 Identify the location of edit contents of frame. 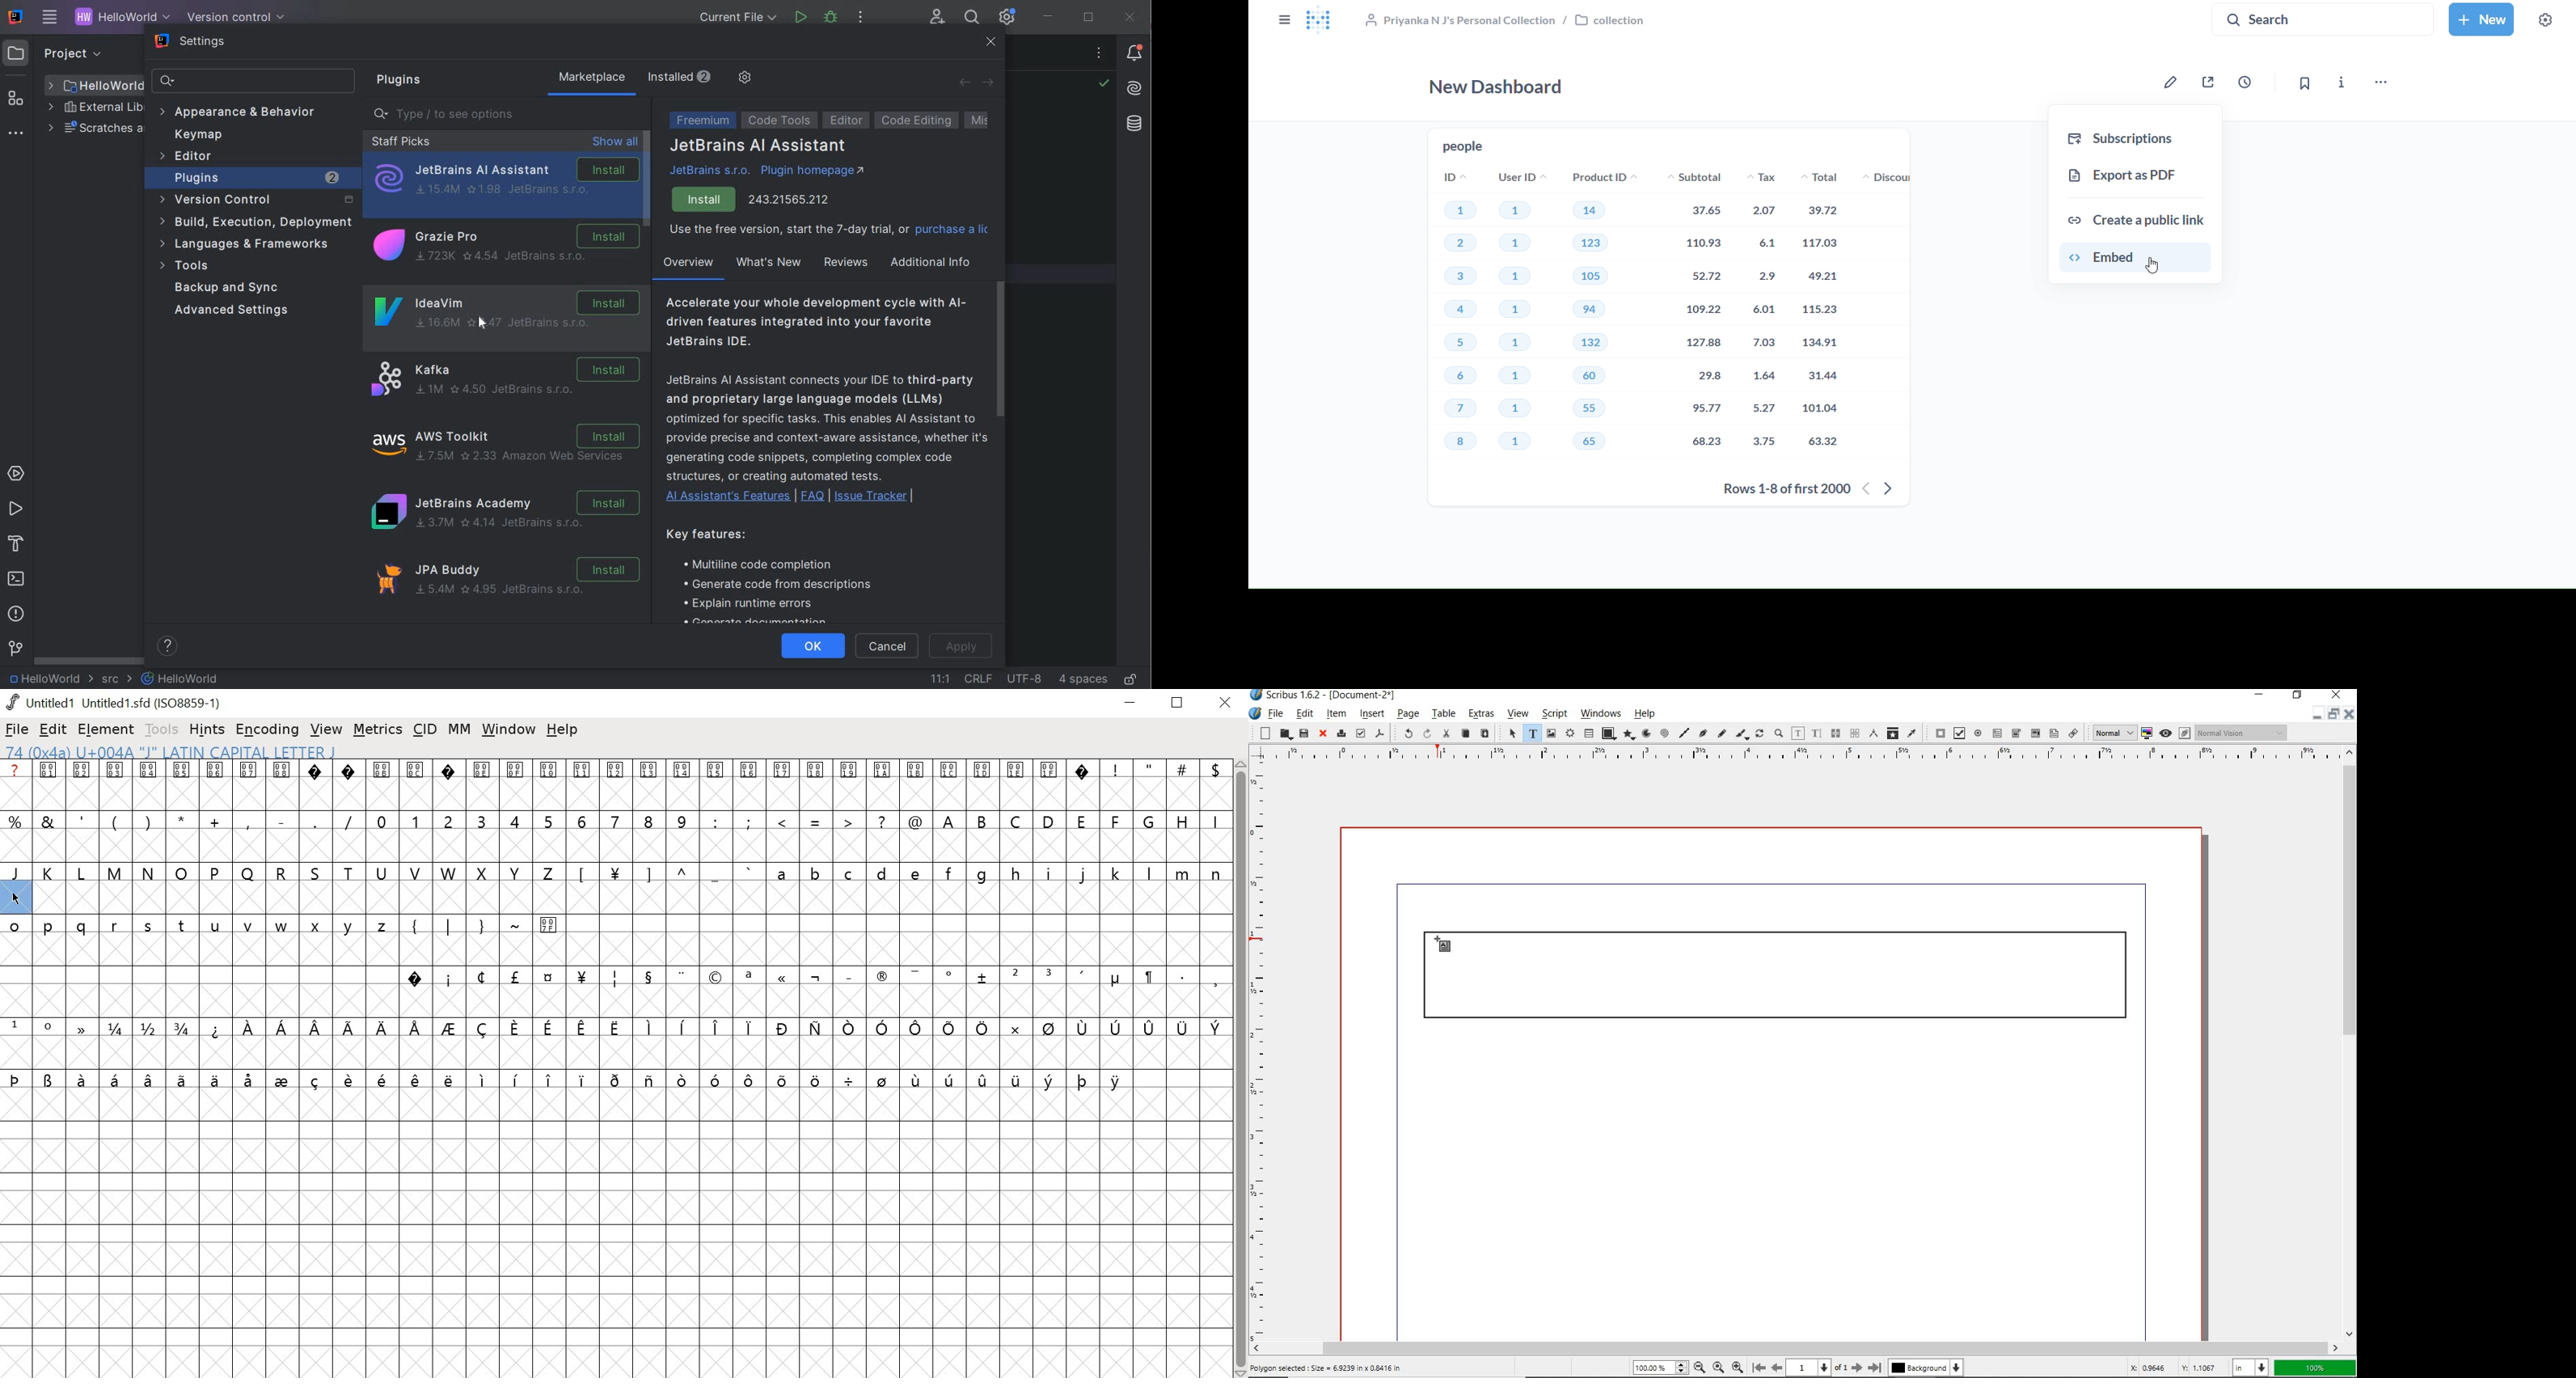
(1797, 733).